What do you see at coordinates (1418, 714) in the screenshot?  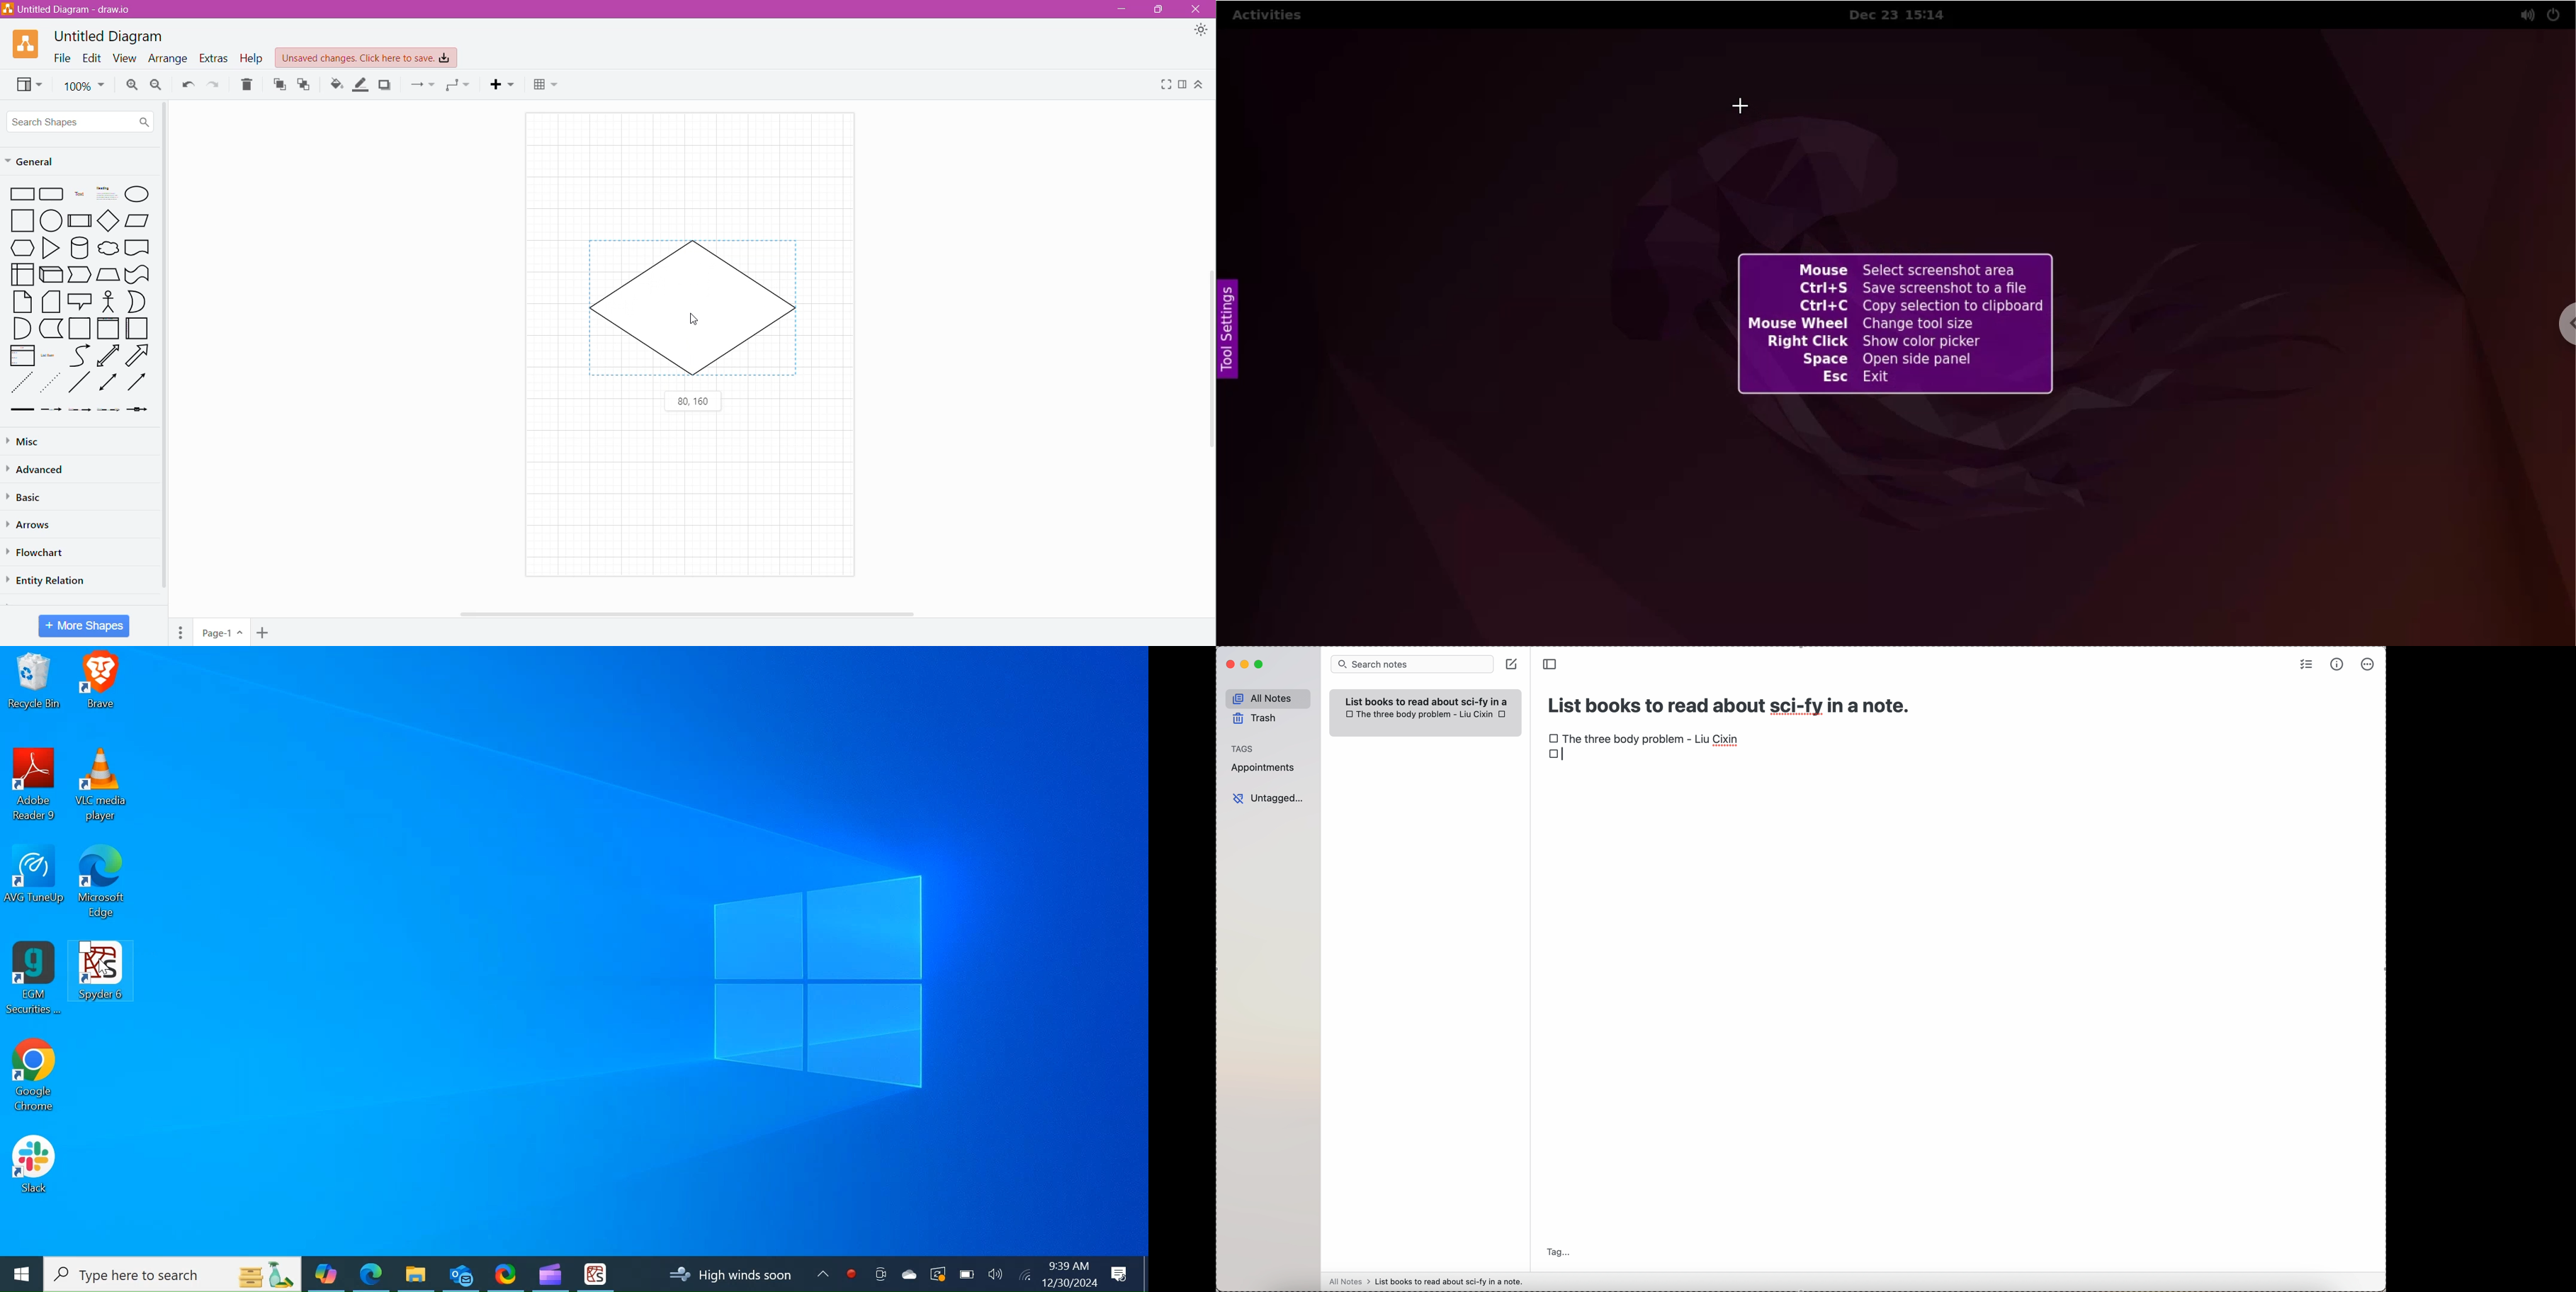 I see `checkbox The Three body problem - Liu Cixin book` at bounding box center [1418, 714].